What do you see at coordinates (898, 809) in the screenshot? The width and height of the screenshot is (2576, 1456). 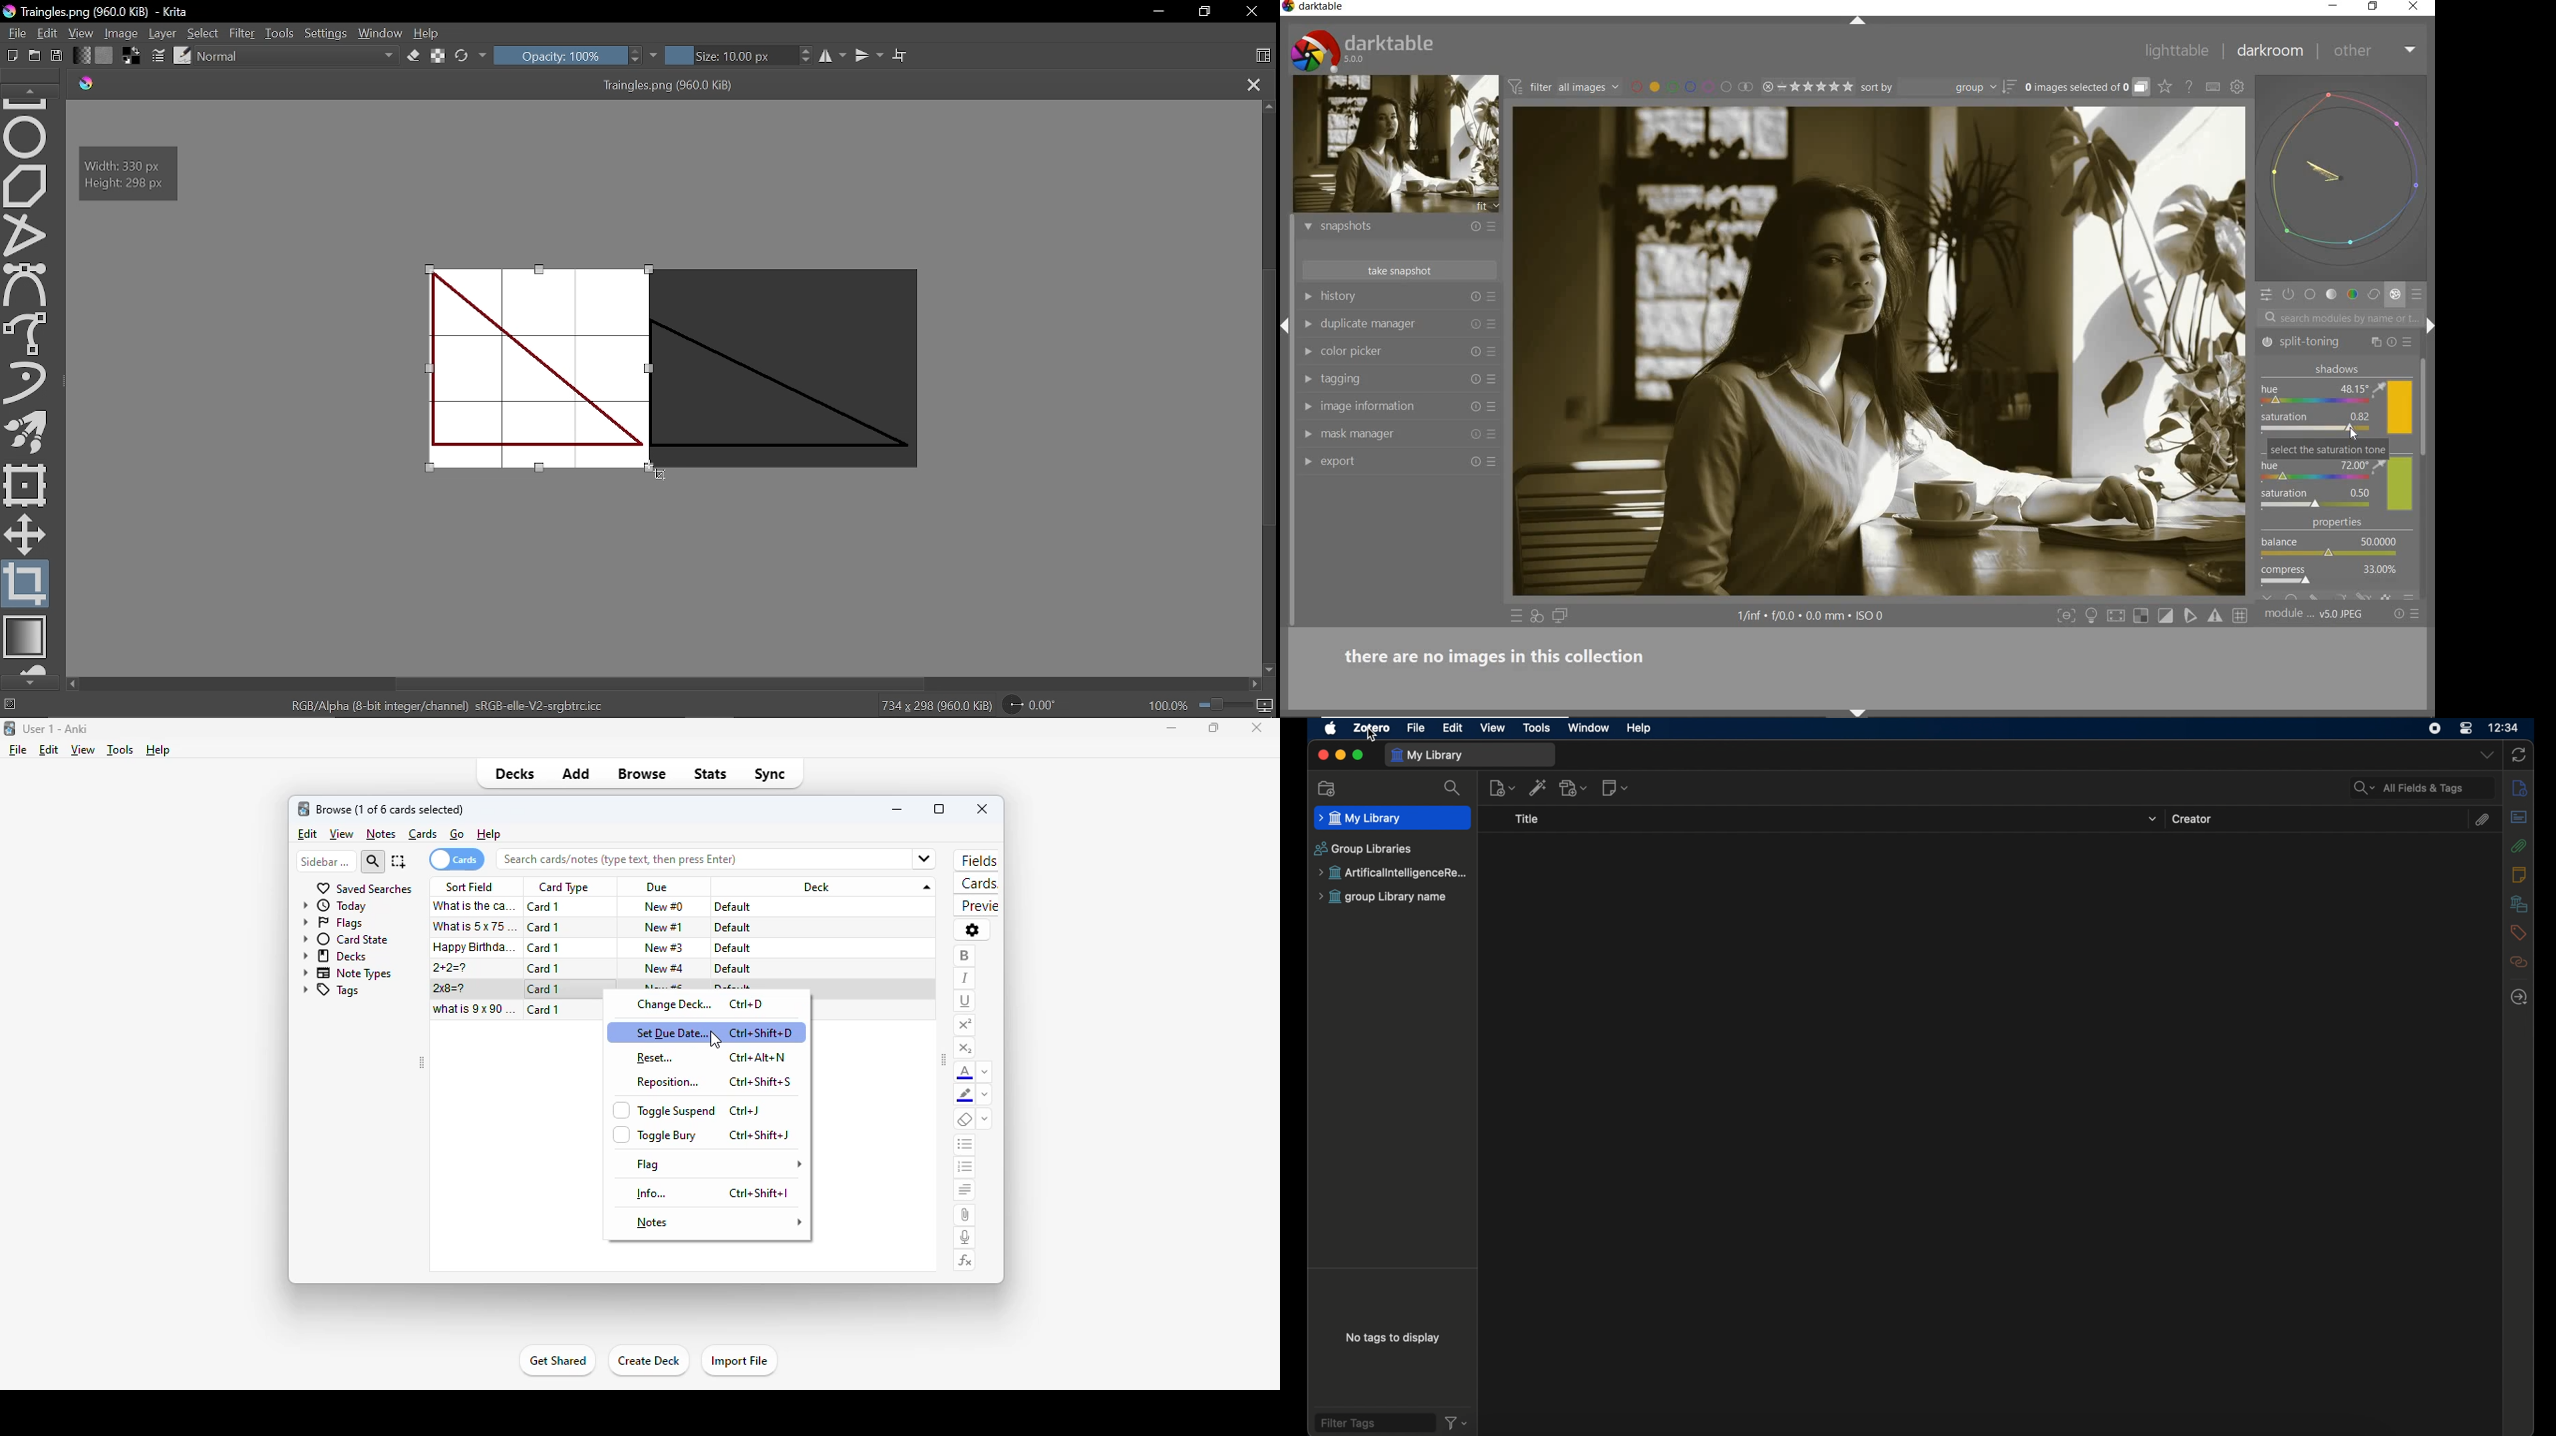 I see `minimize` at bounding box center [898, 809].